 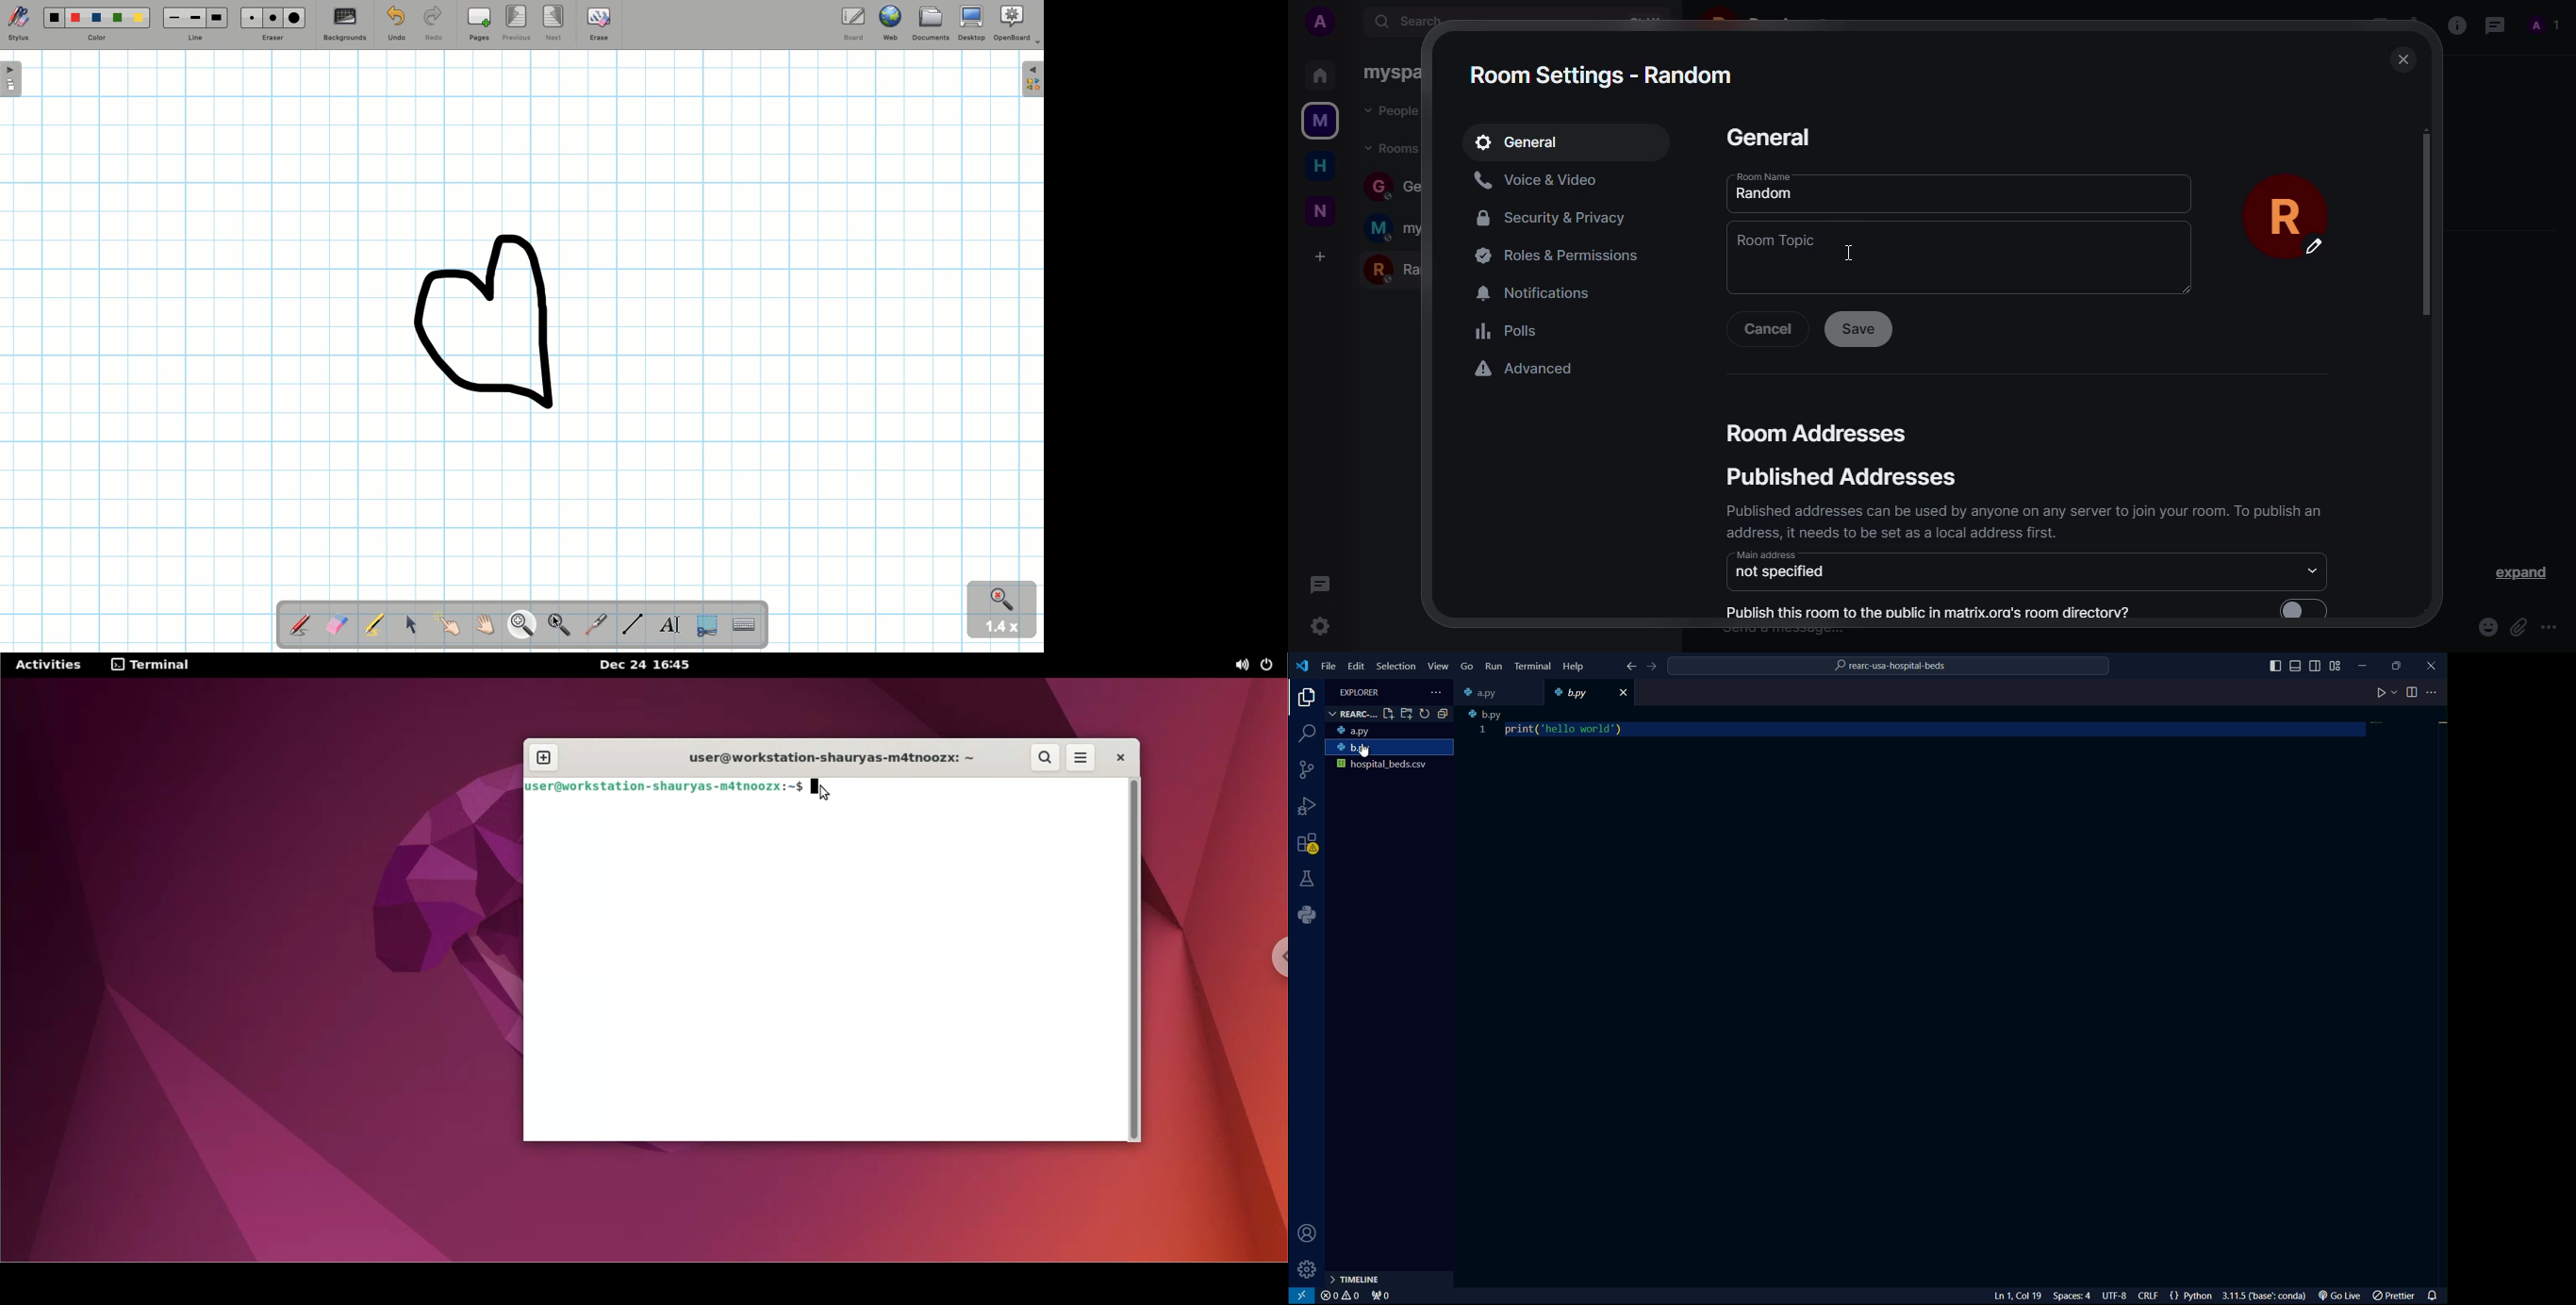 I want to click on views and more actions, so click(x=1435, y=691).